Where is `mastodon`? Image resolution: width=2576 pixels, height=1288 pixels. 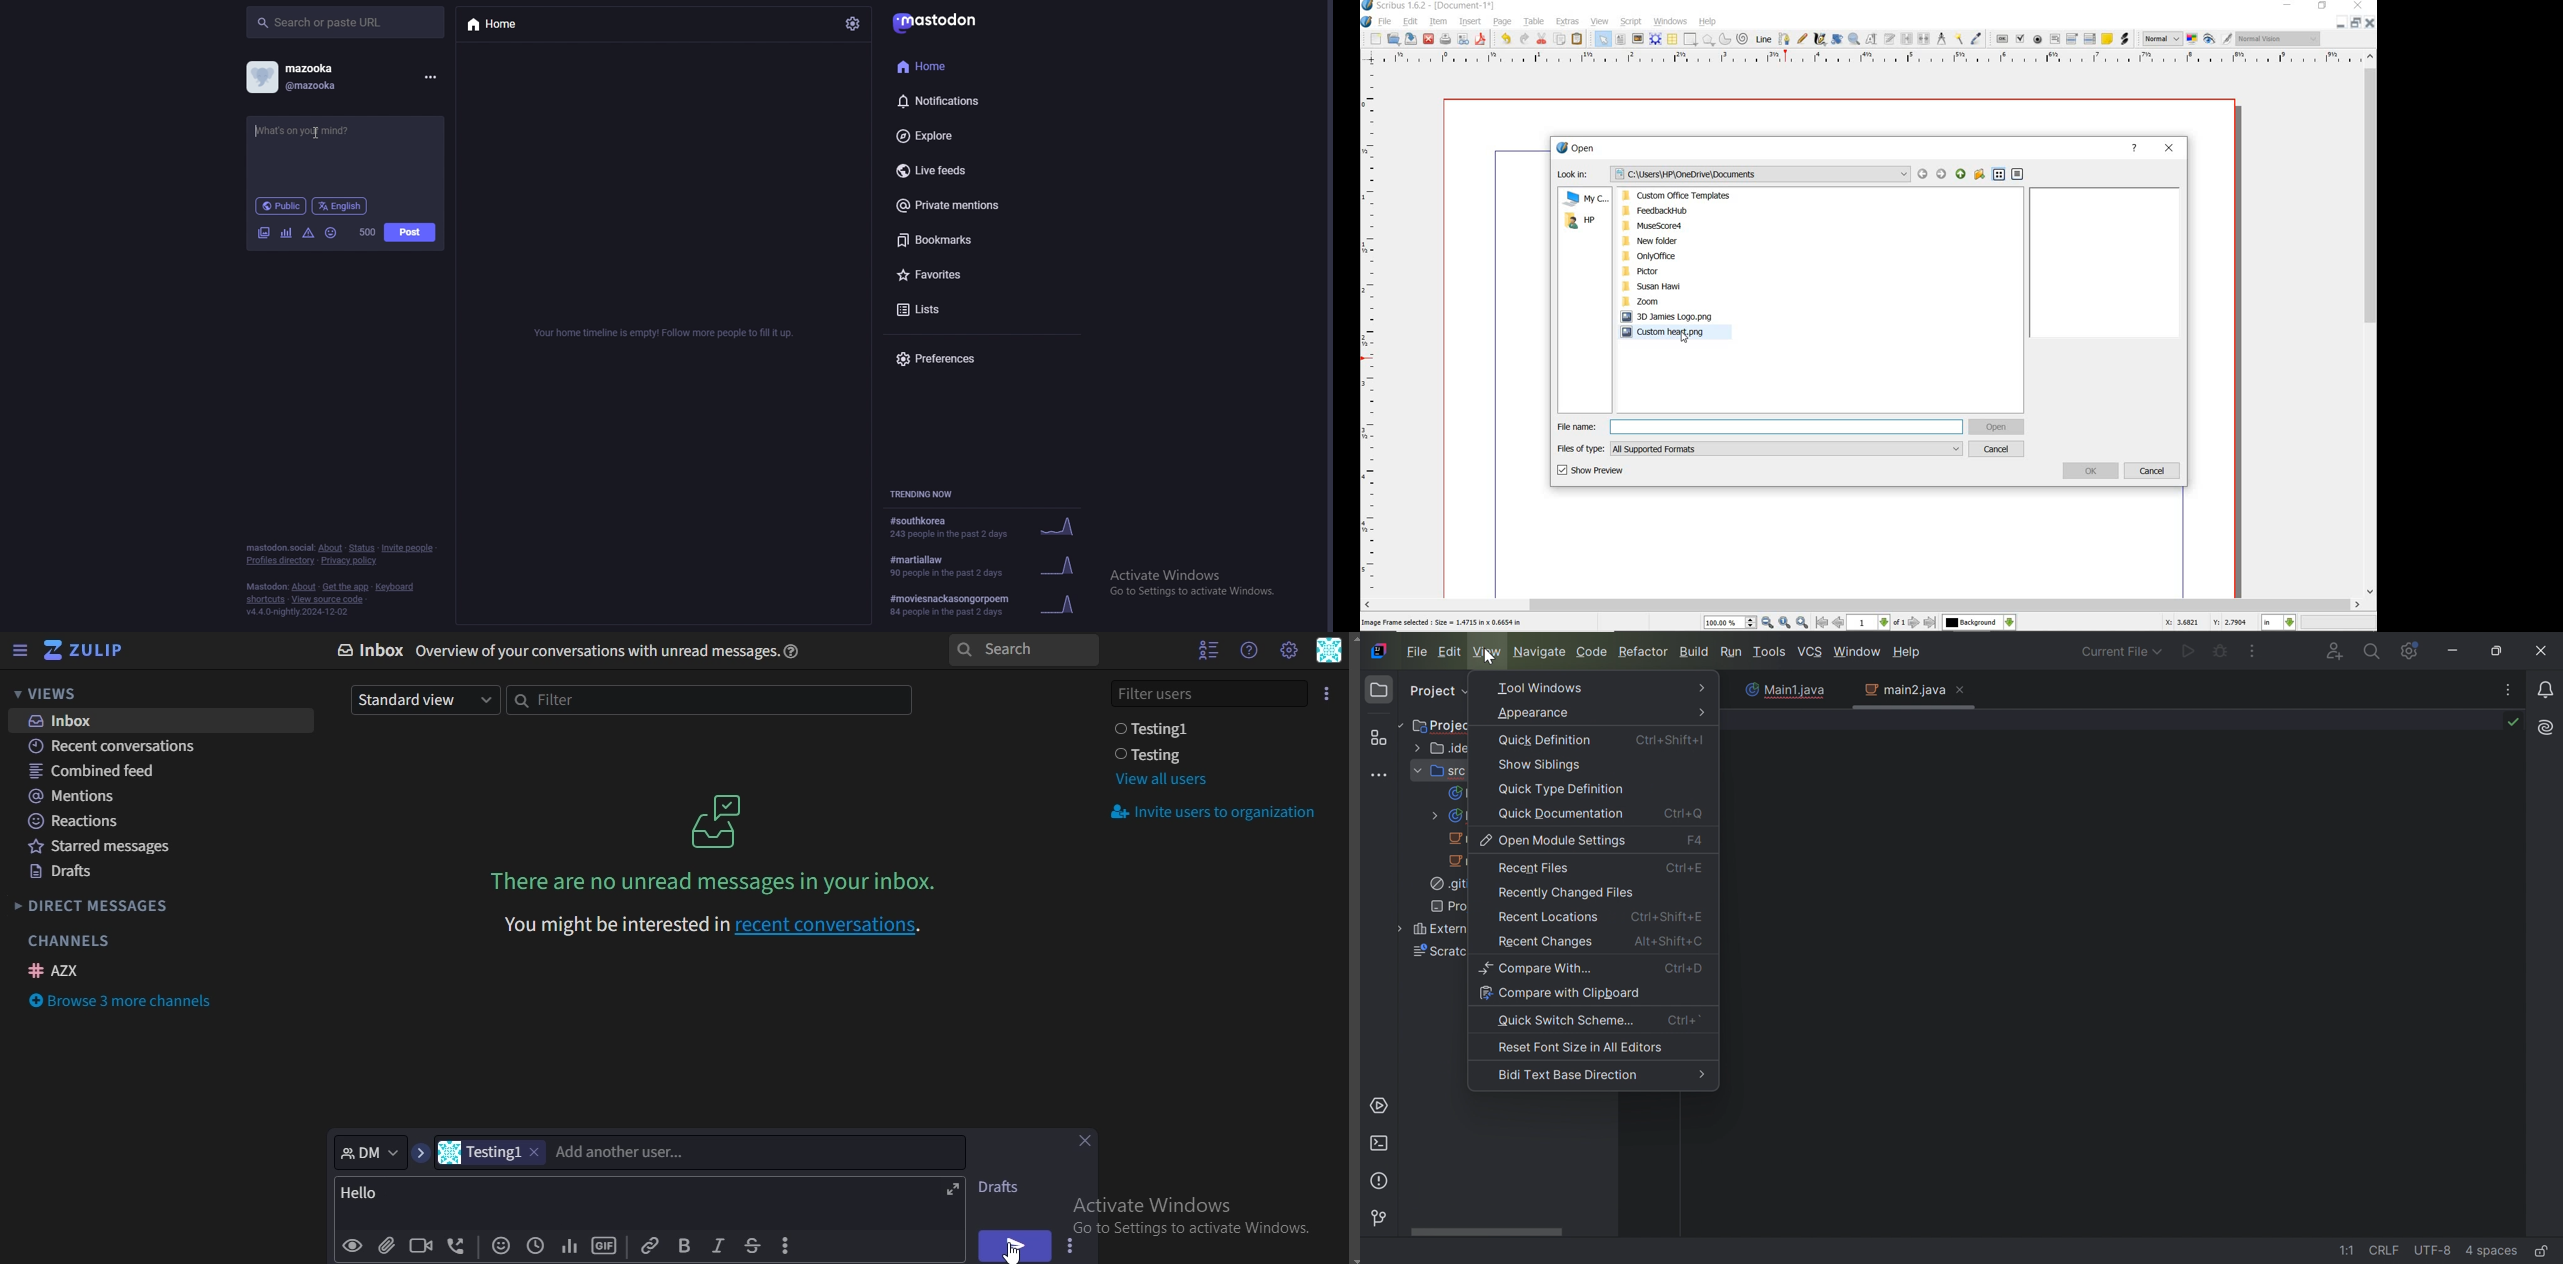
mastodon is located at coordinates (267, 586).